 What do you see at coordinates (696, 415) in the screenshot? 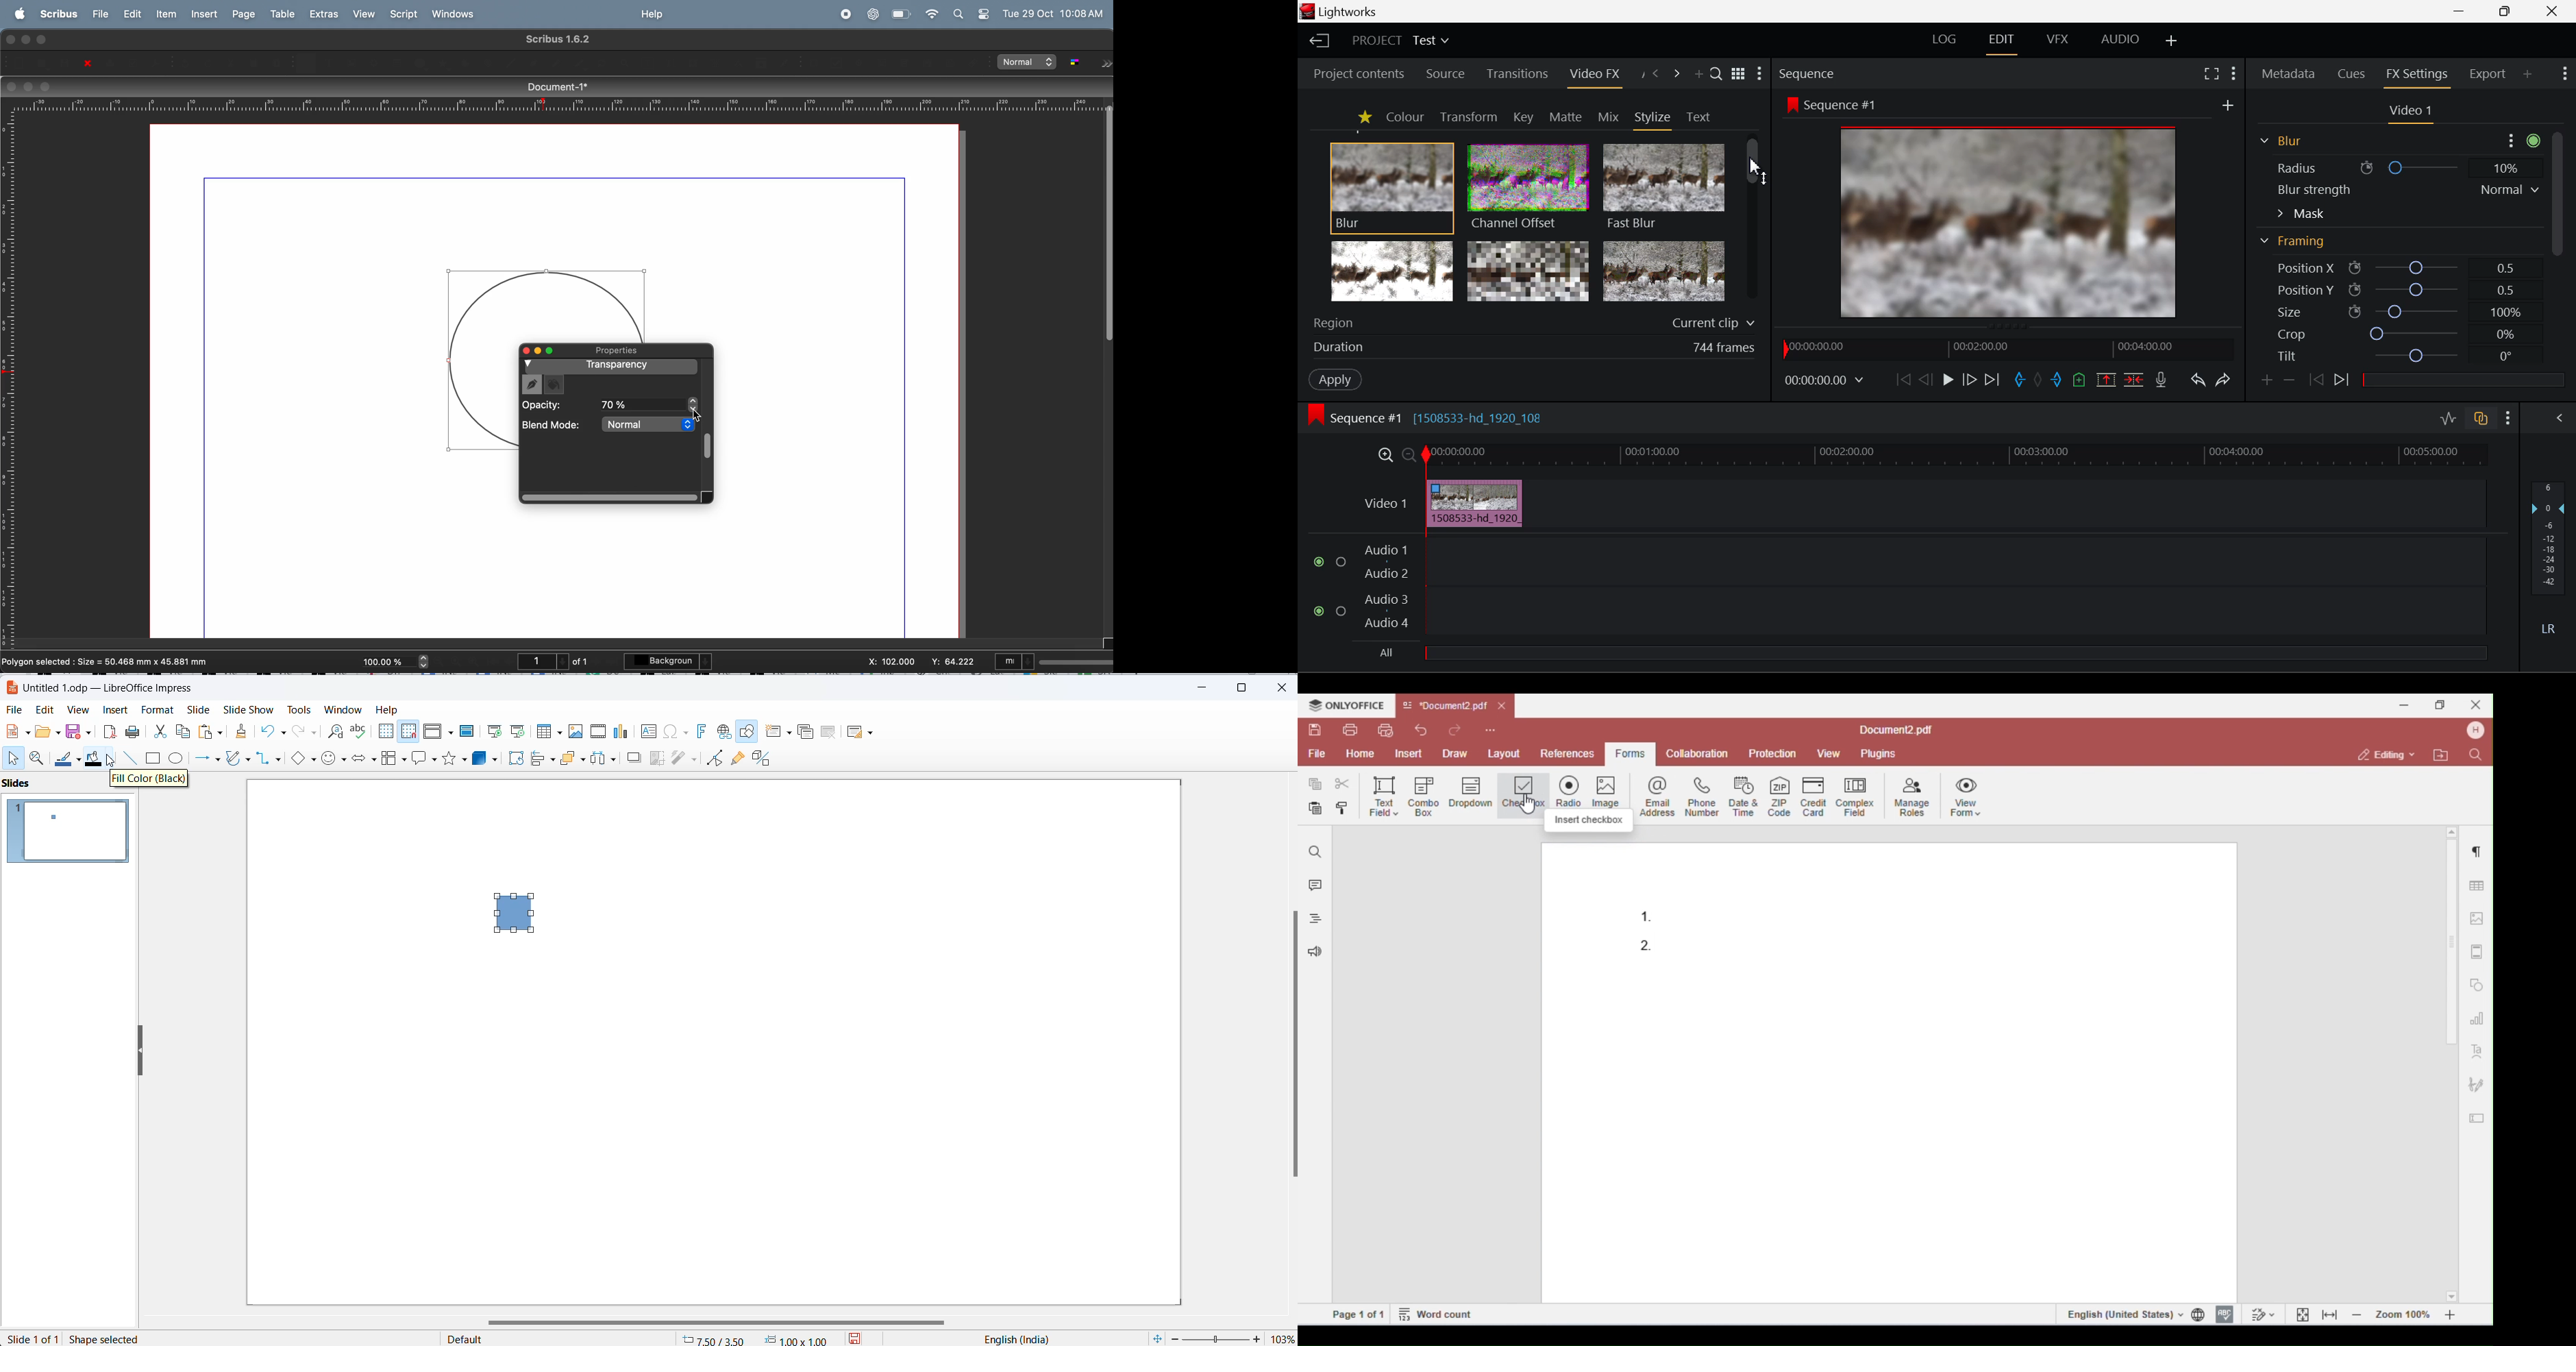
I see `Cursor` at bounding box center [696, 415].